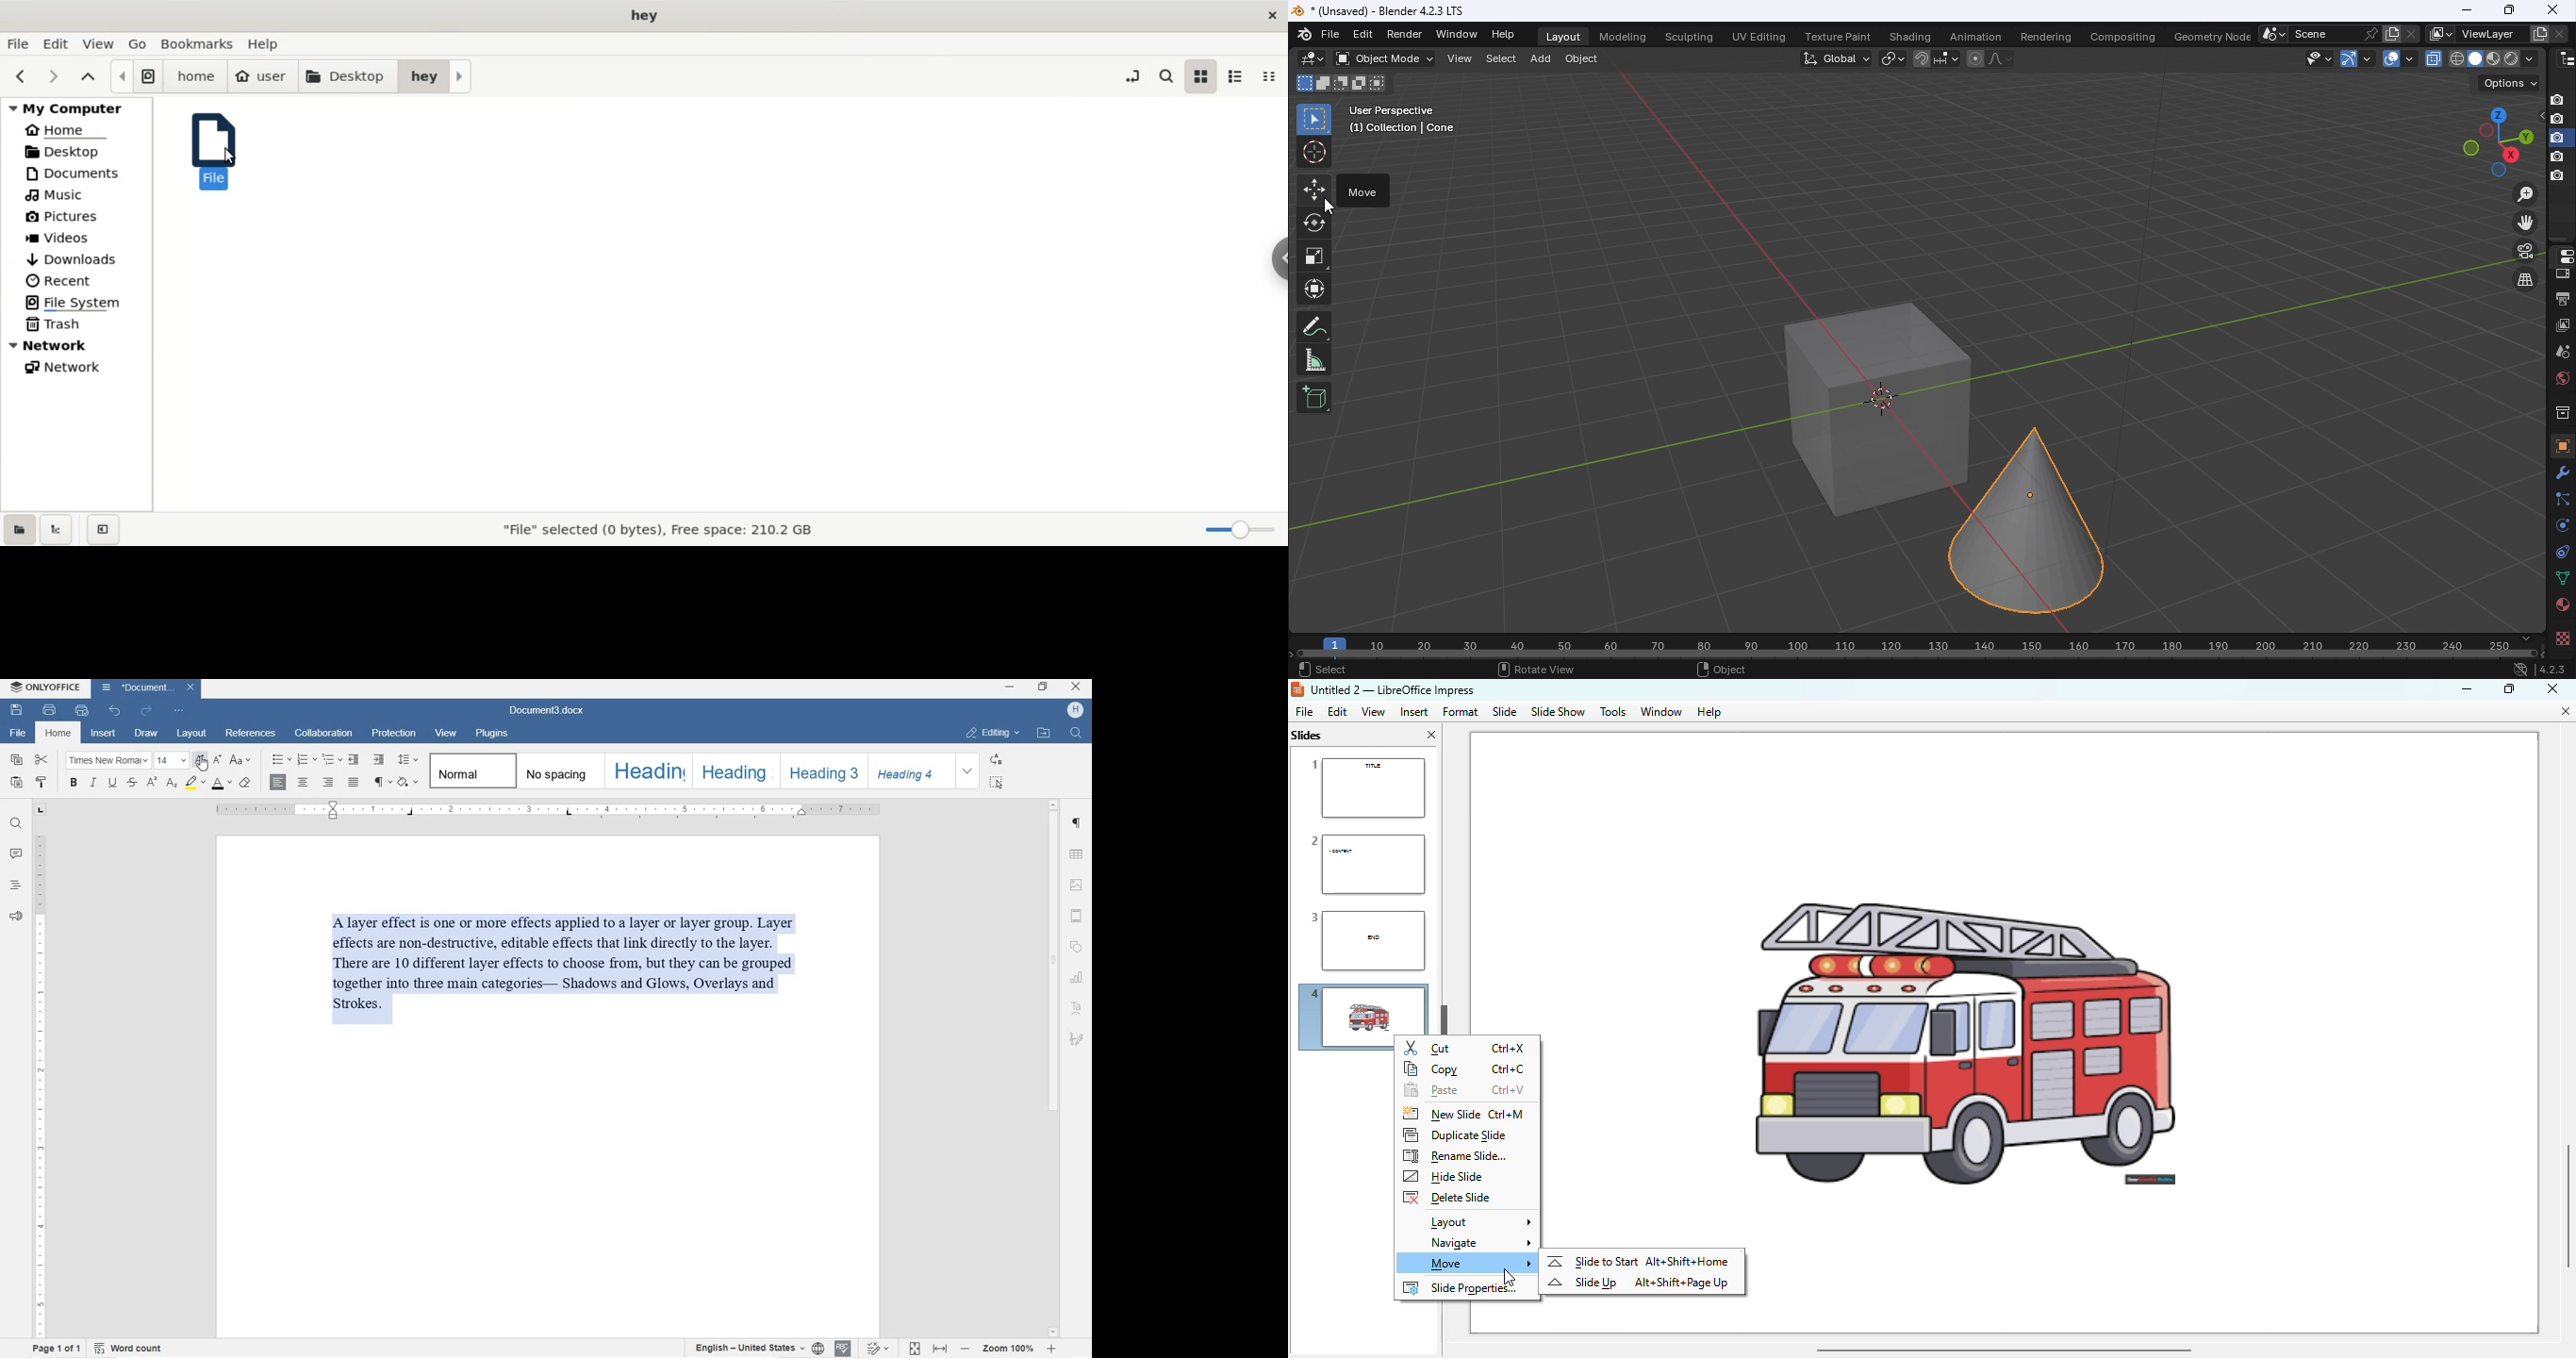  What do you see at coordinates (1078, 943) in the screenshot?
I see `SHAPE` at bounding box center [1078, 943].